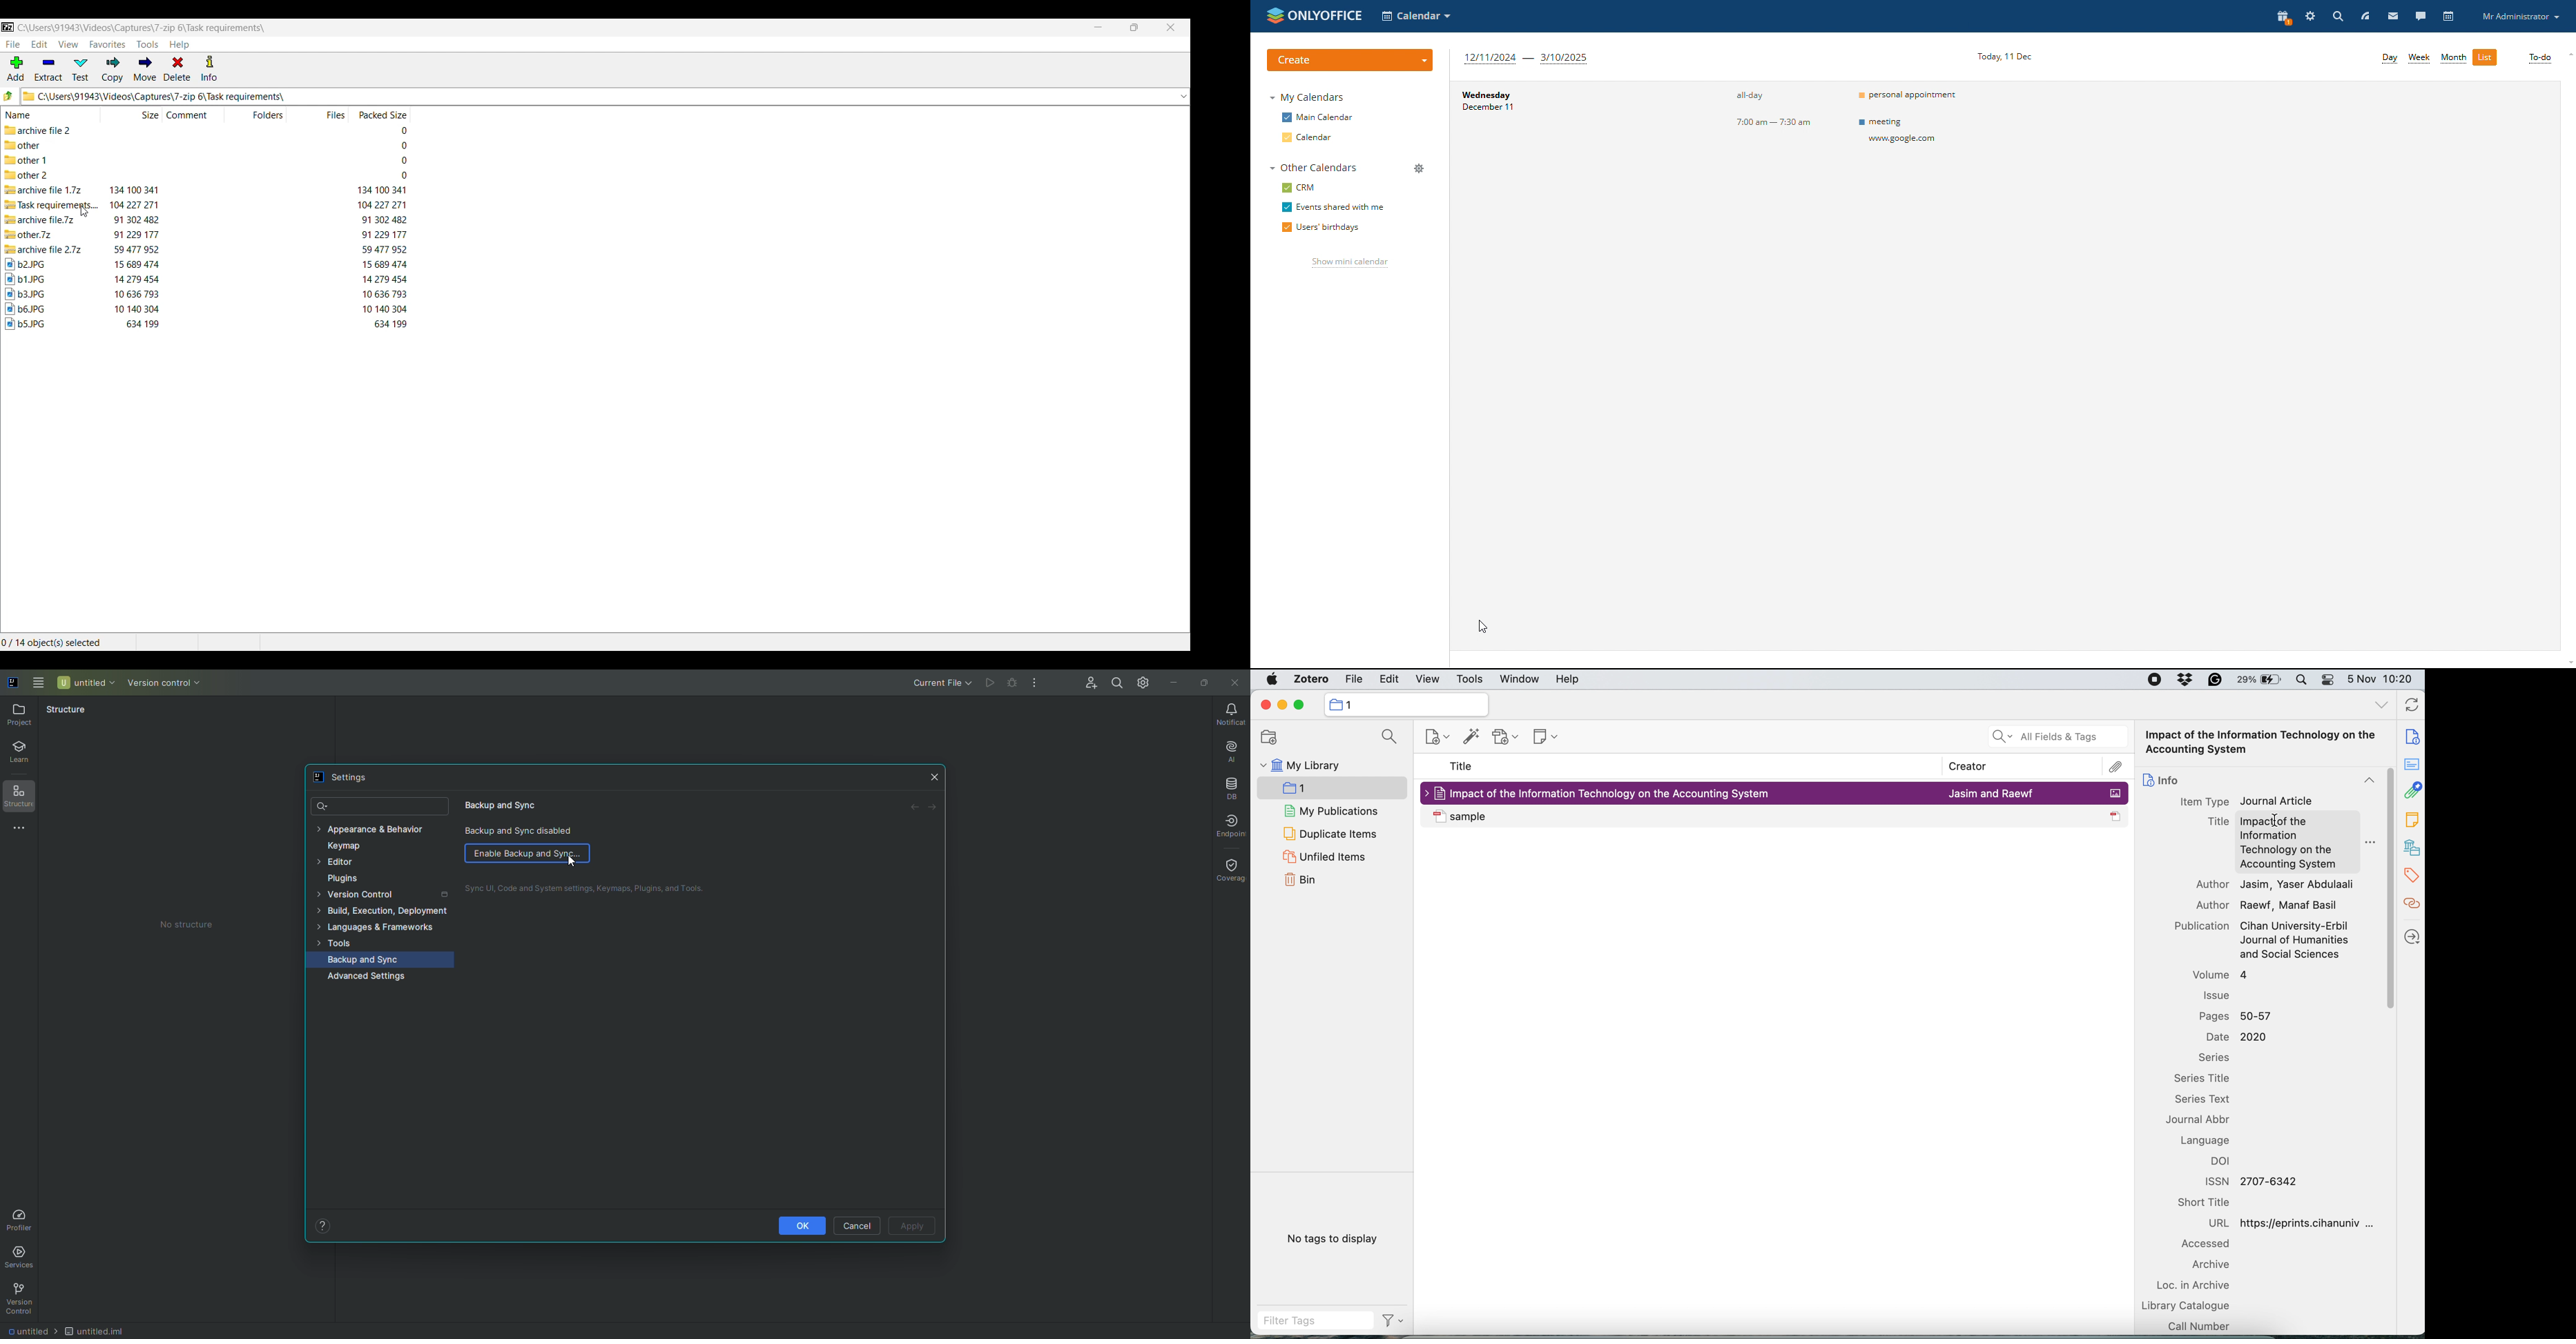  I want to click on attachment, so click(2115, 767).